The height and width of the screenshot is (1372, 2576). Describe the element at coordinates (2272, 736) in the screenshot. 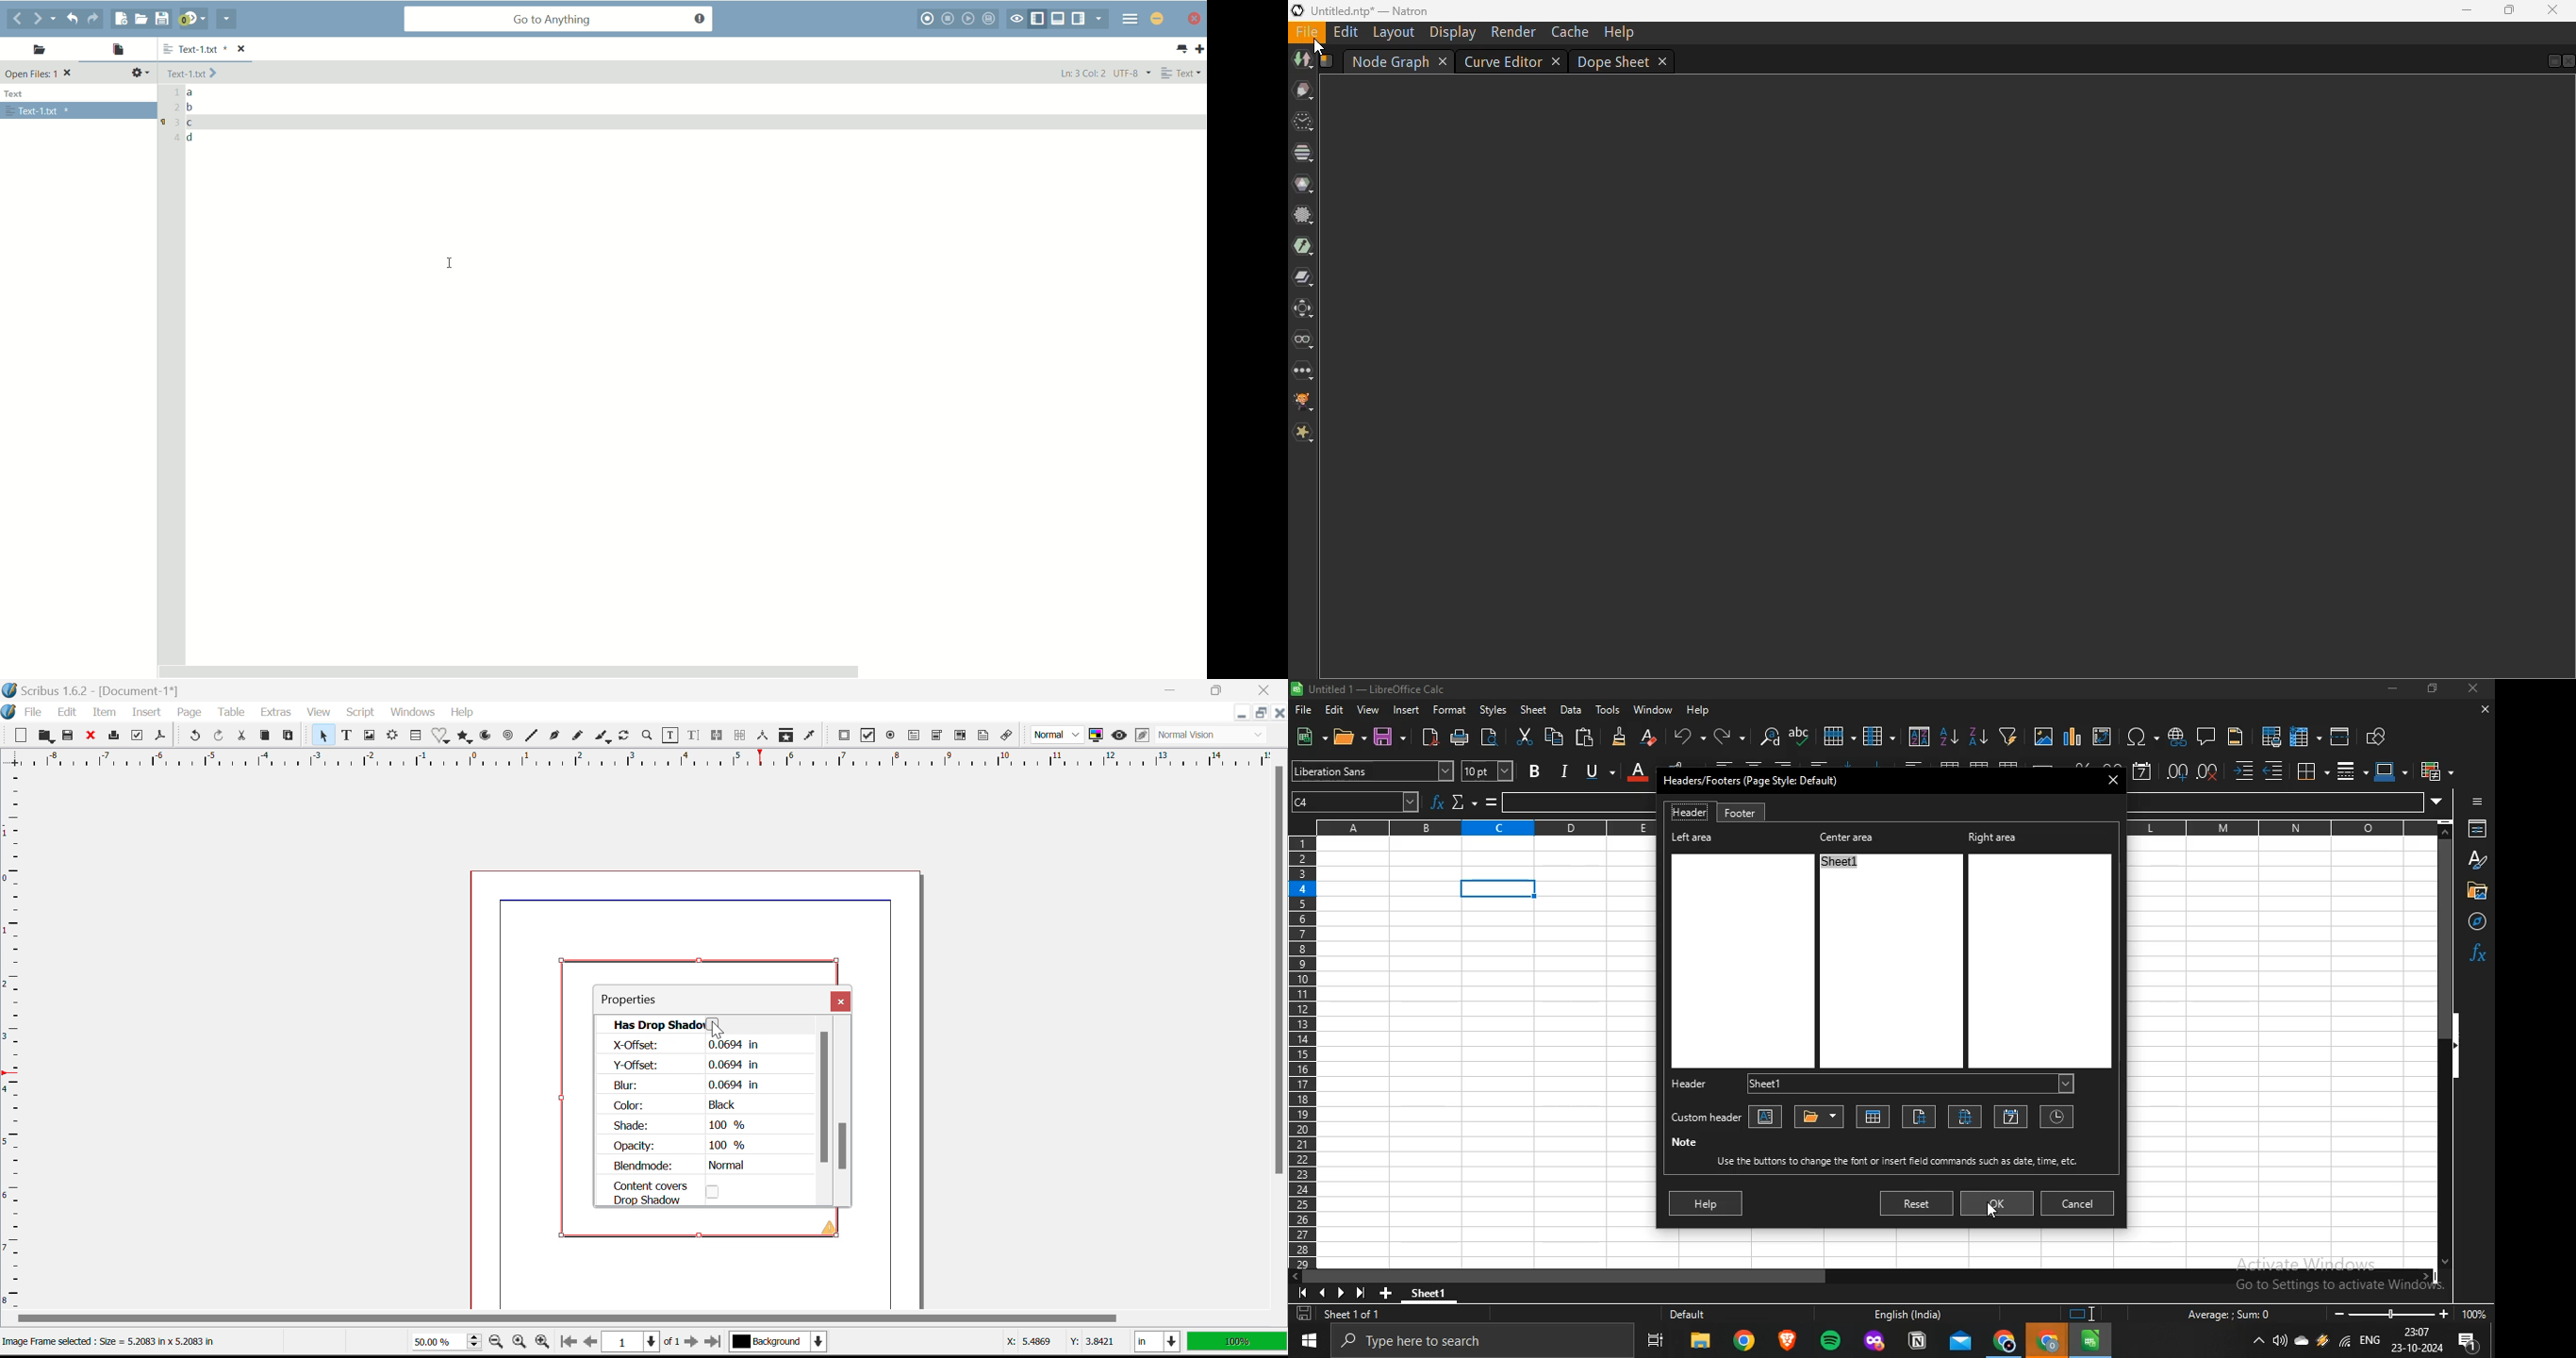

I see `define print area` at that location.